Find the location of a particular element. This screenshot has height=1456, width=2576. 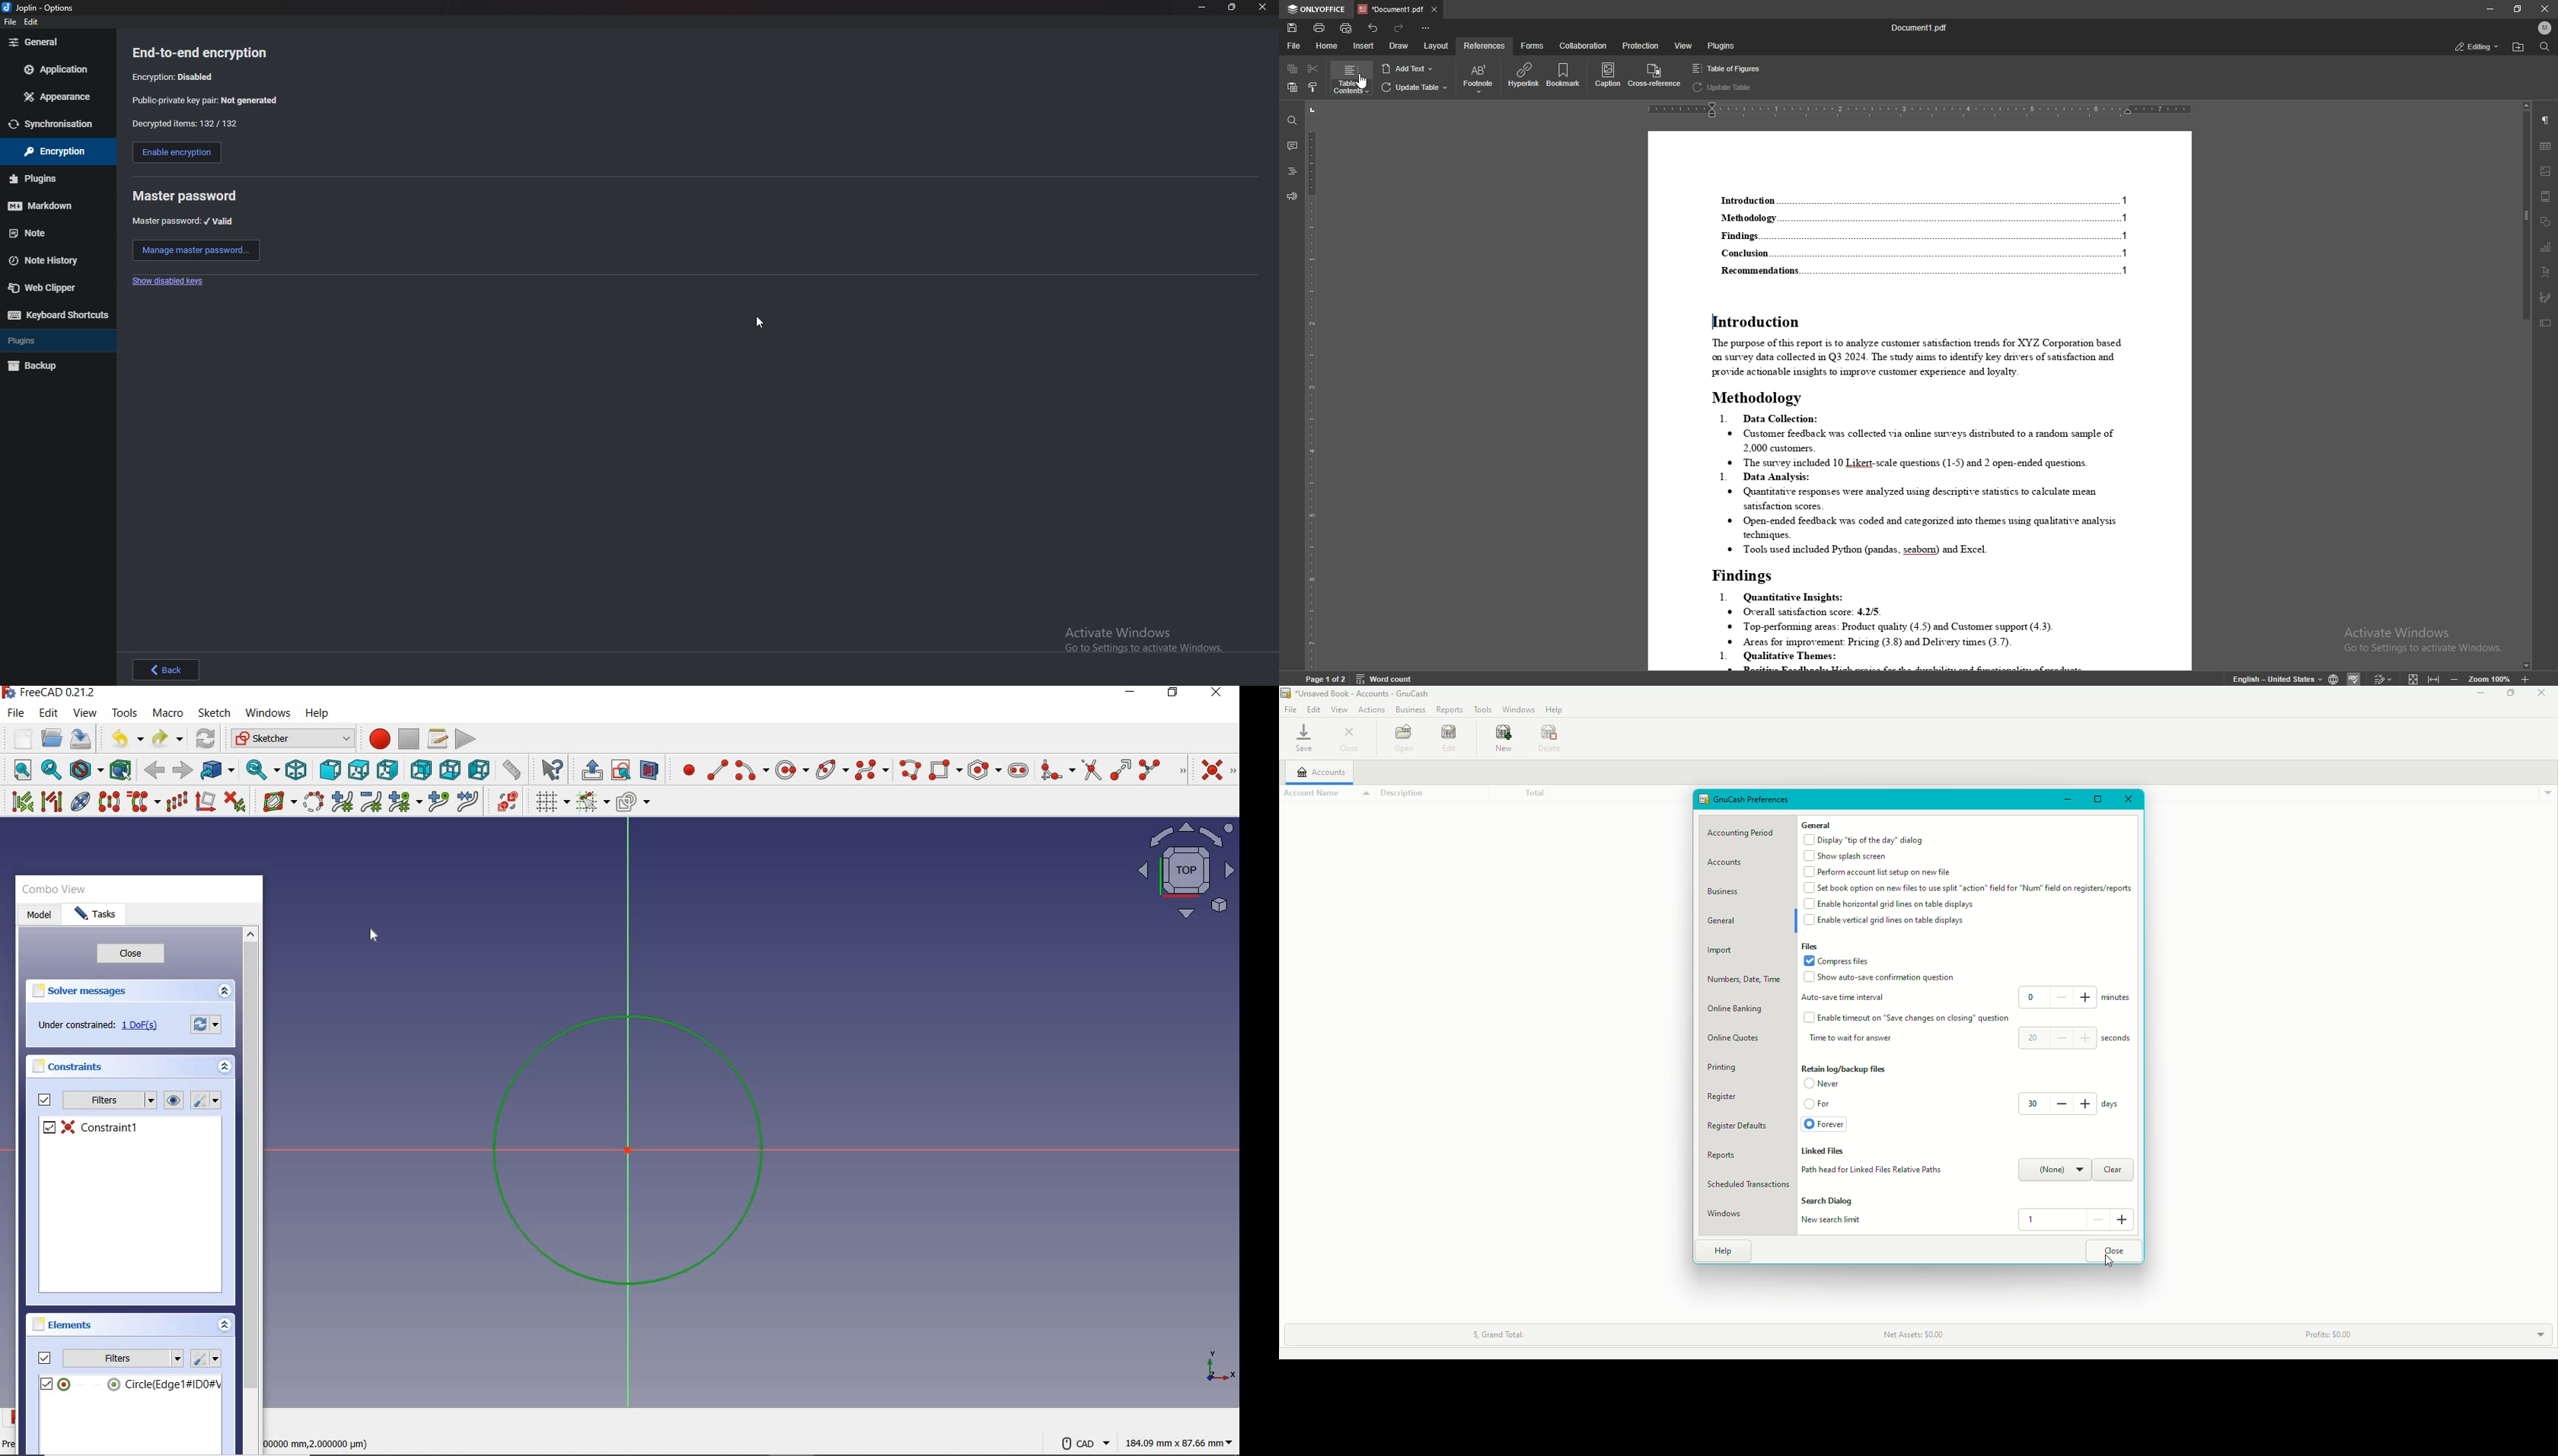

Files is located at coordinates (1811, 947).